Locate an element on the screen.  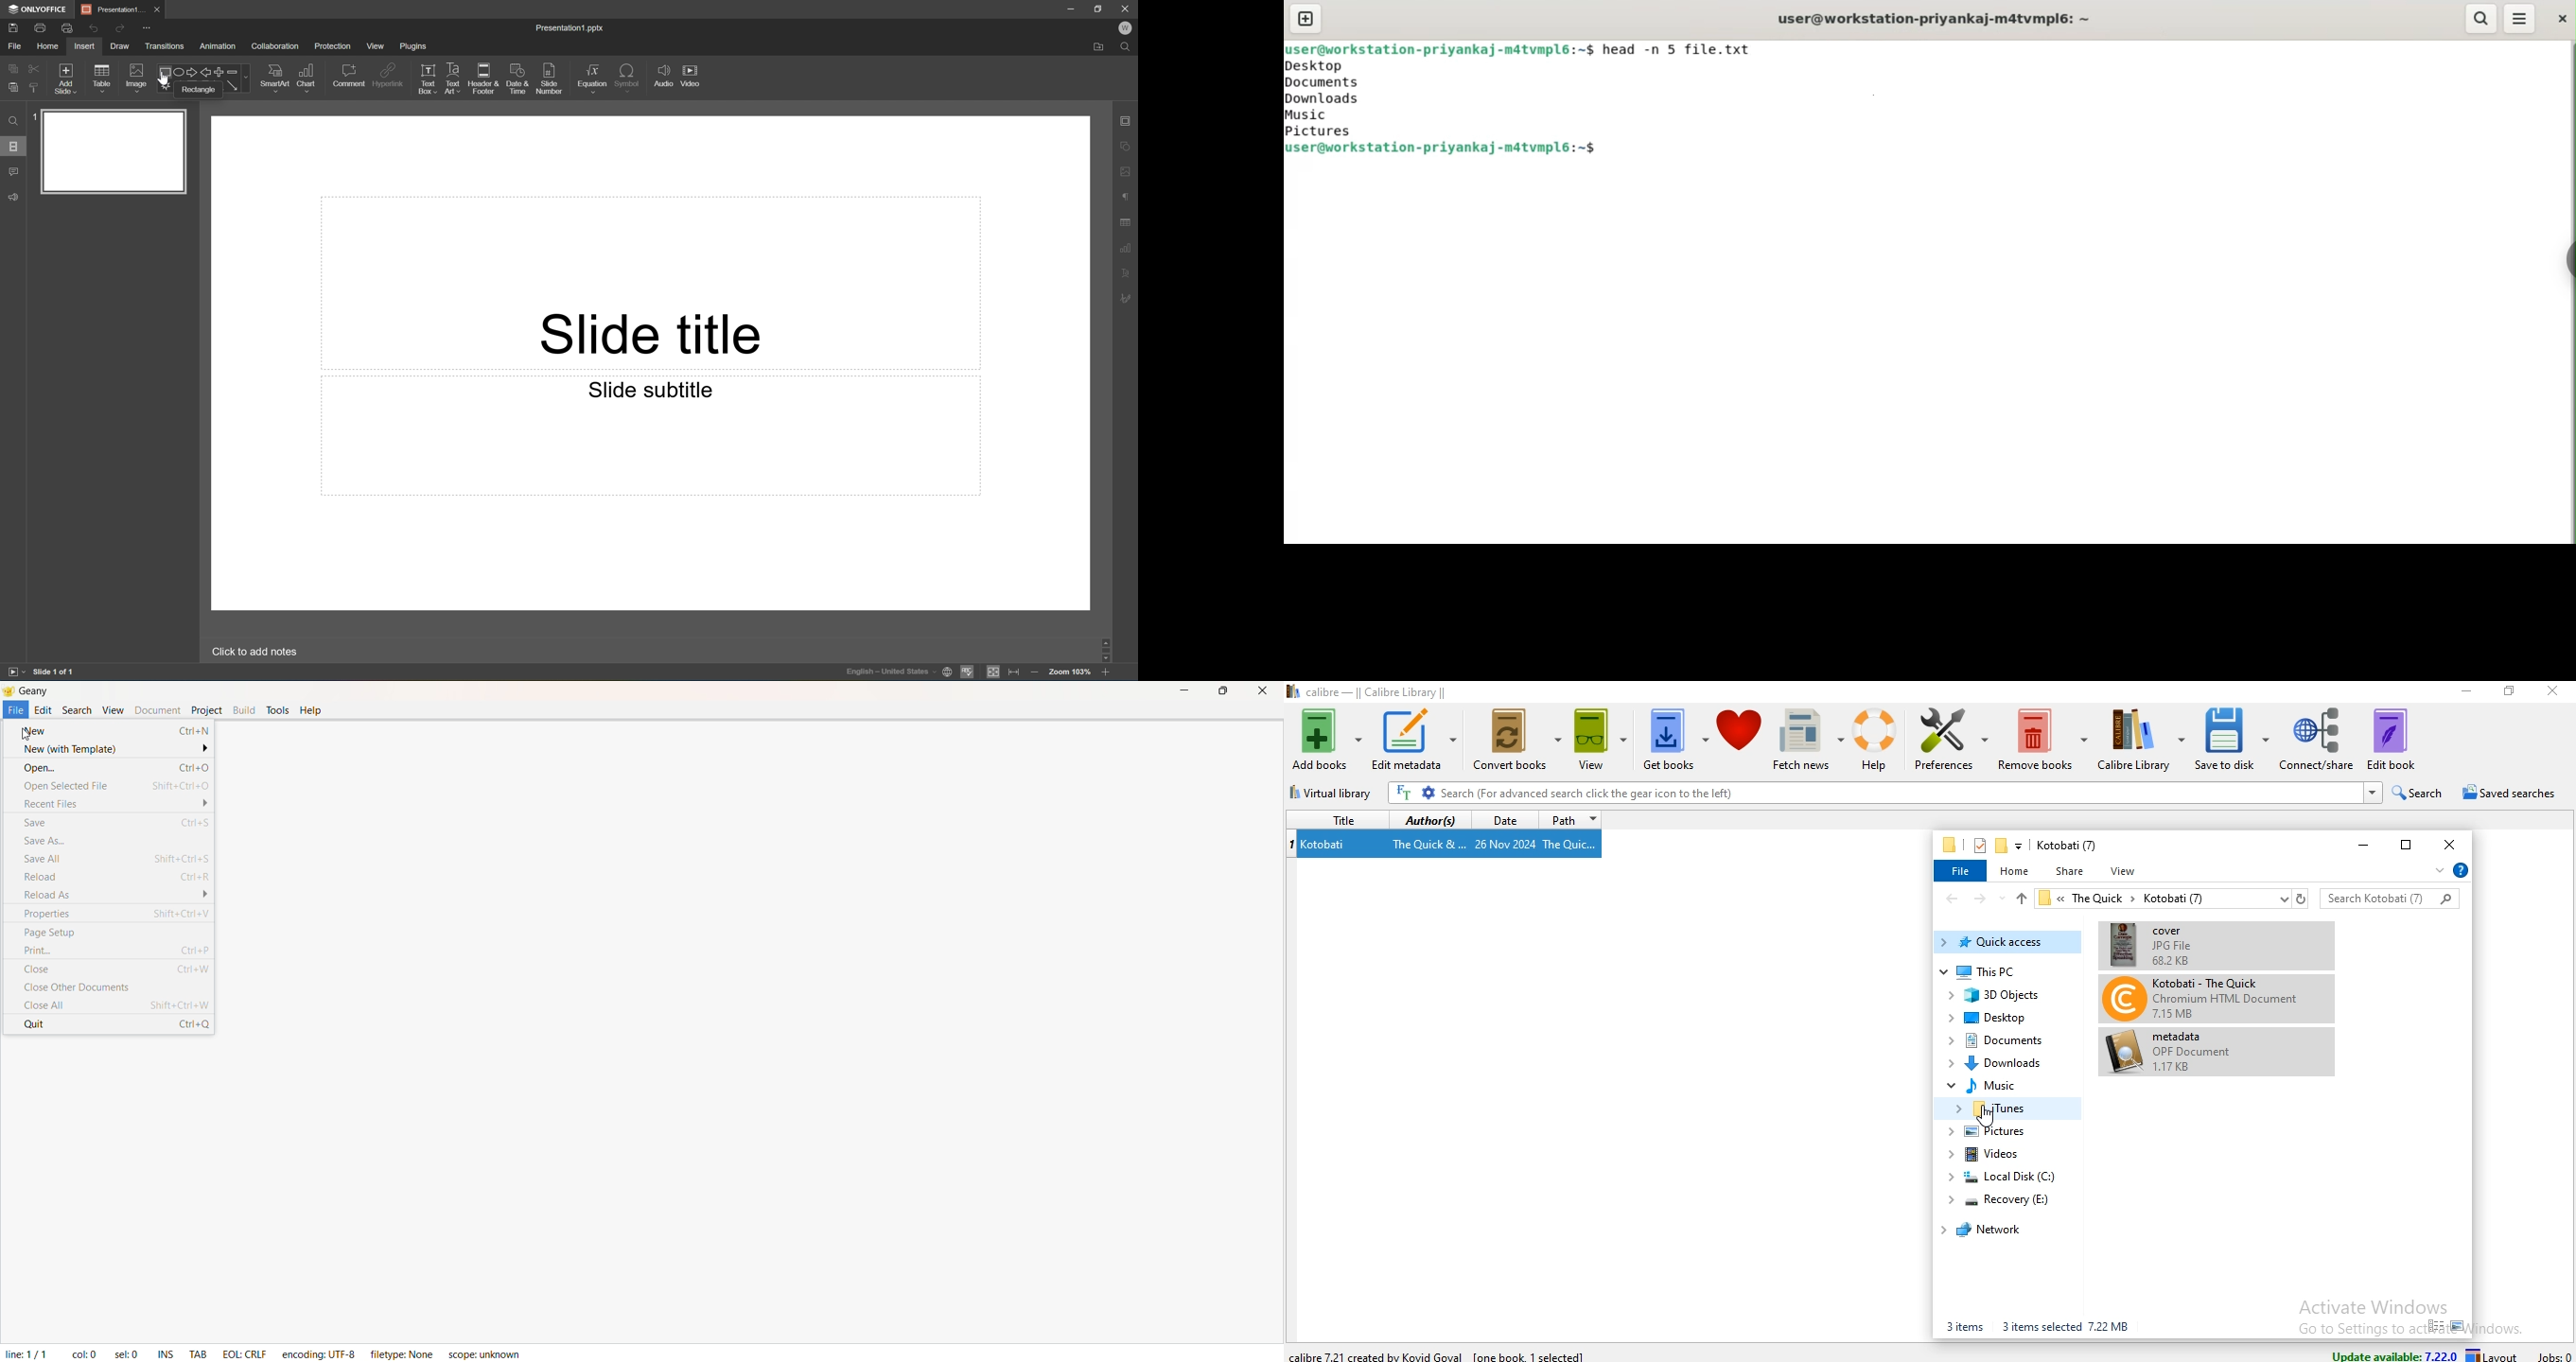
calibre - || Calibre Library || is located at coordinates (1376, 690).